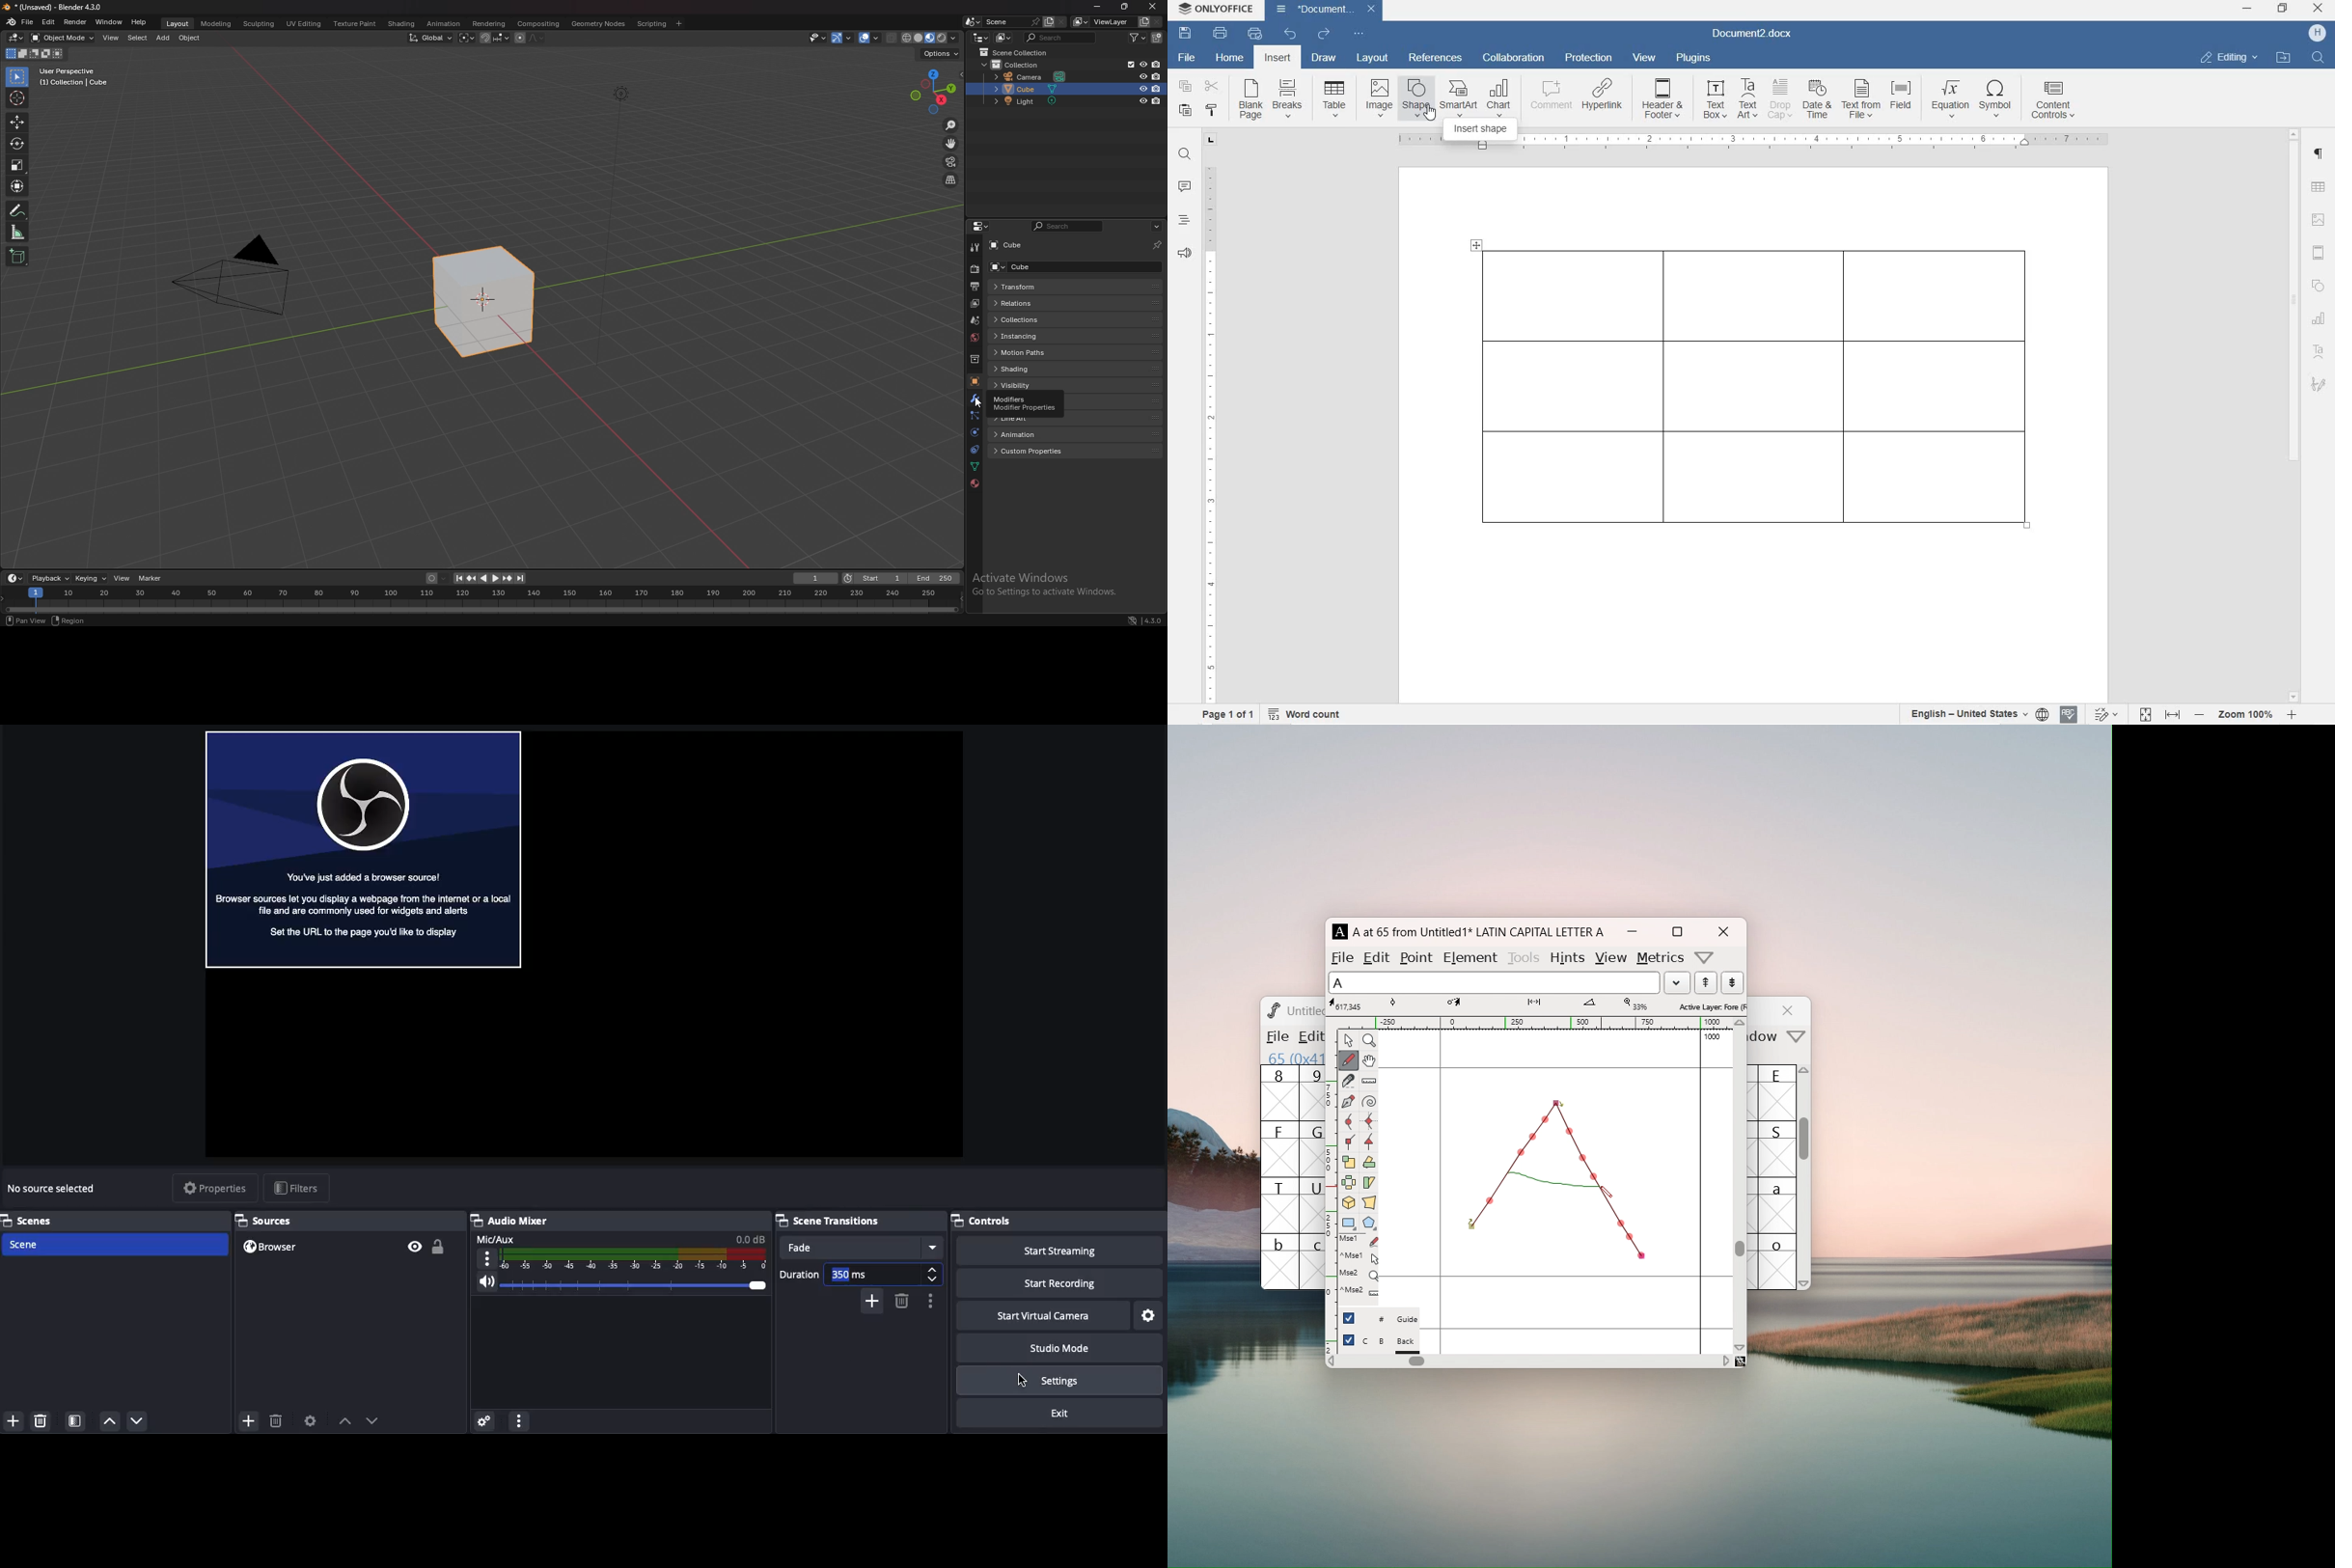  I want to click on scroll right, so click(1726, 1360).